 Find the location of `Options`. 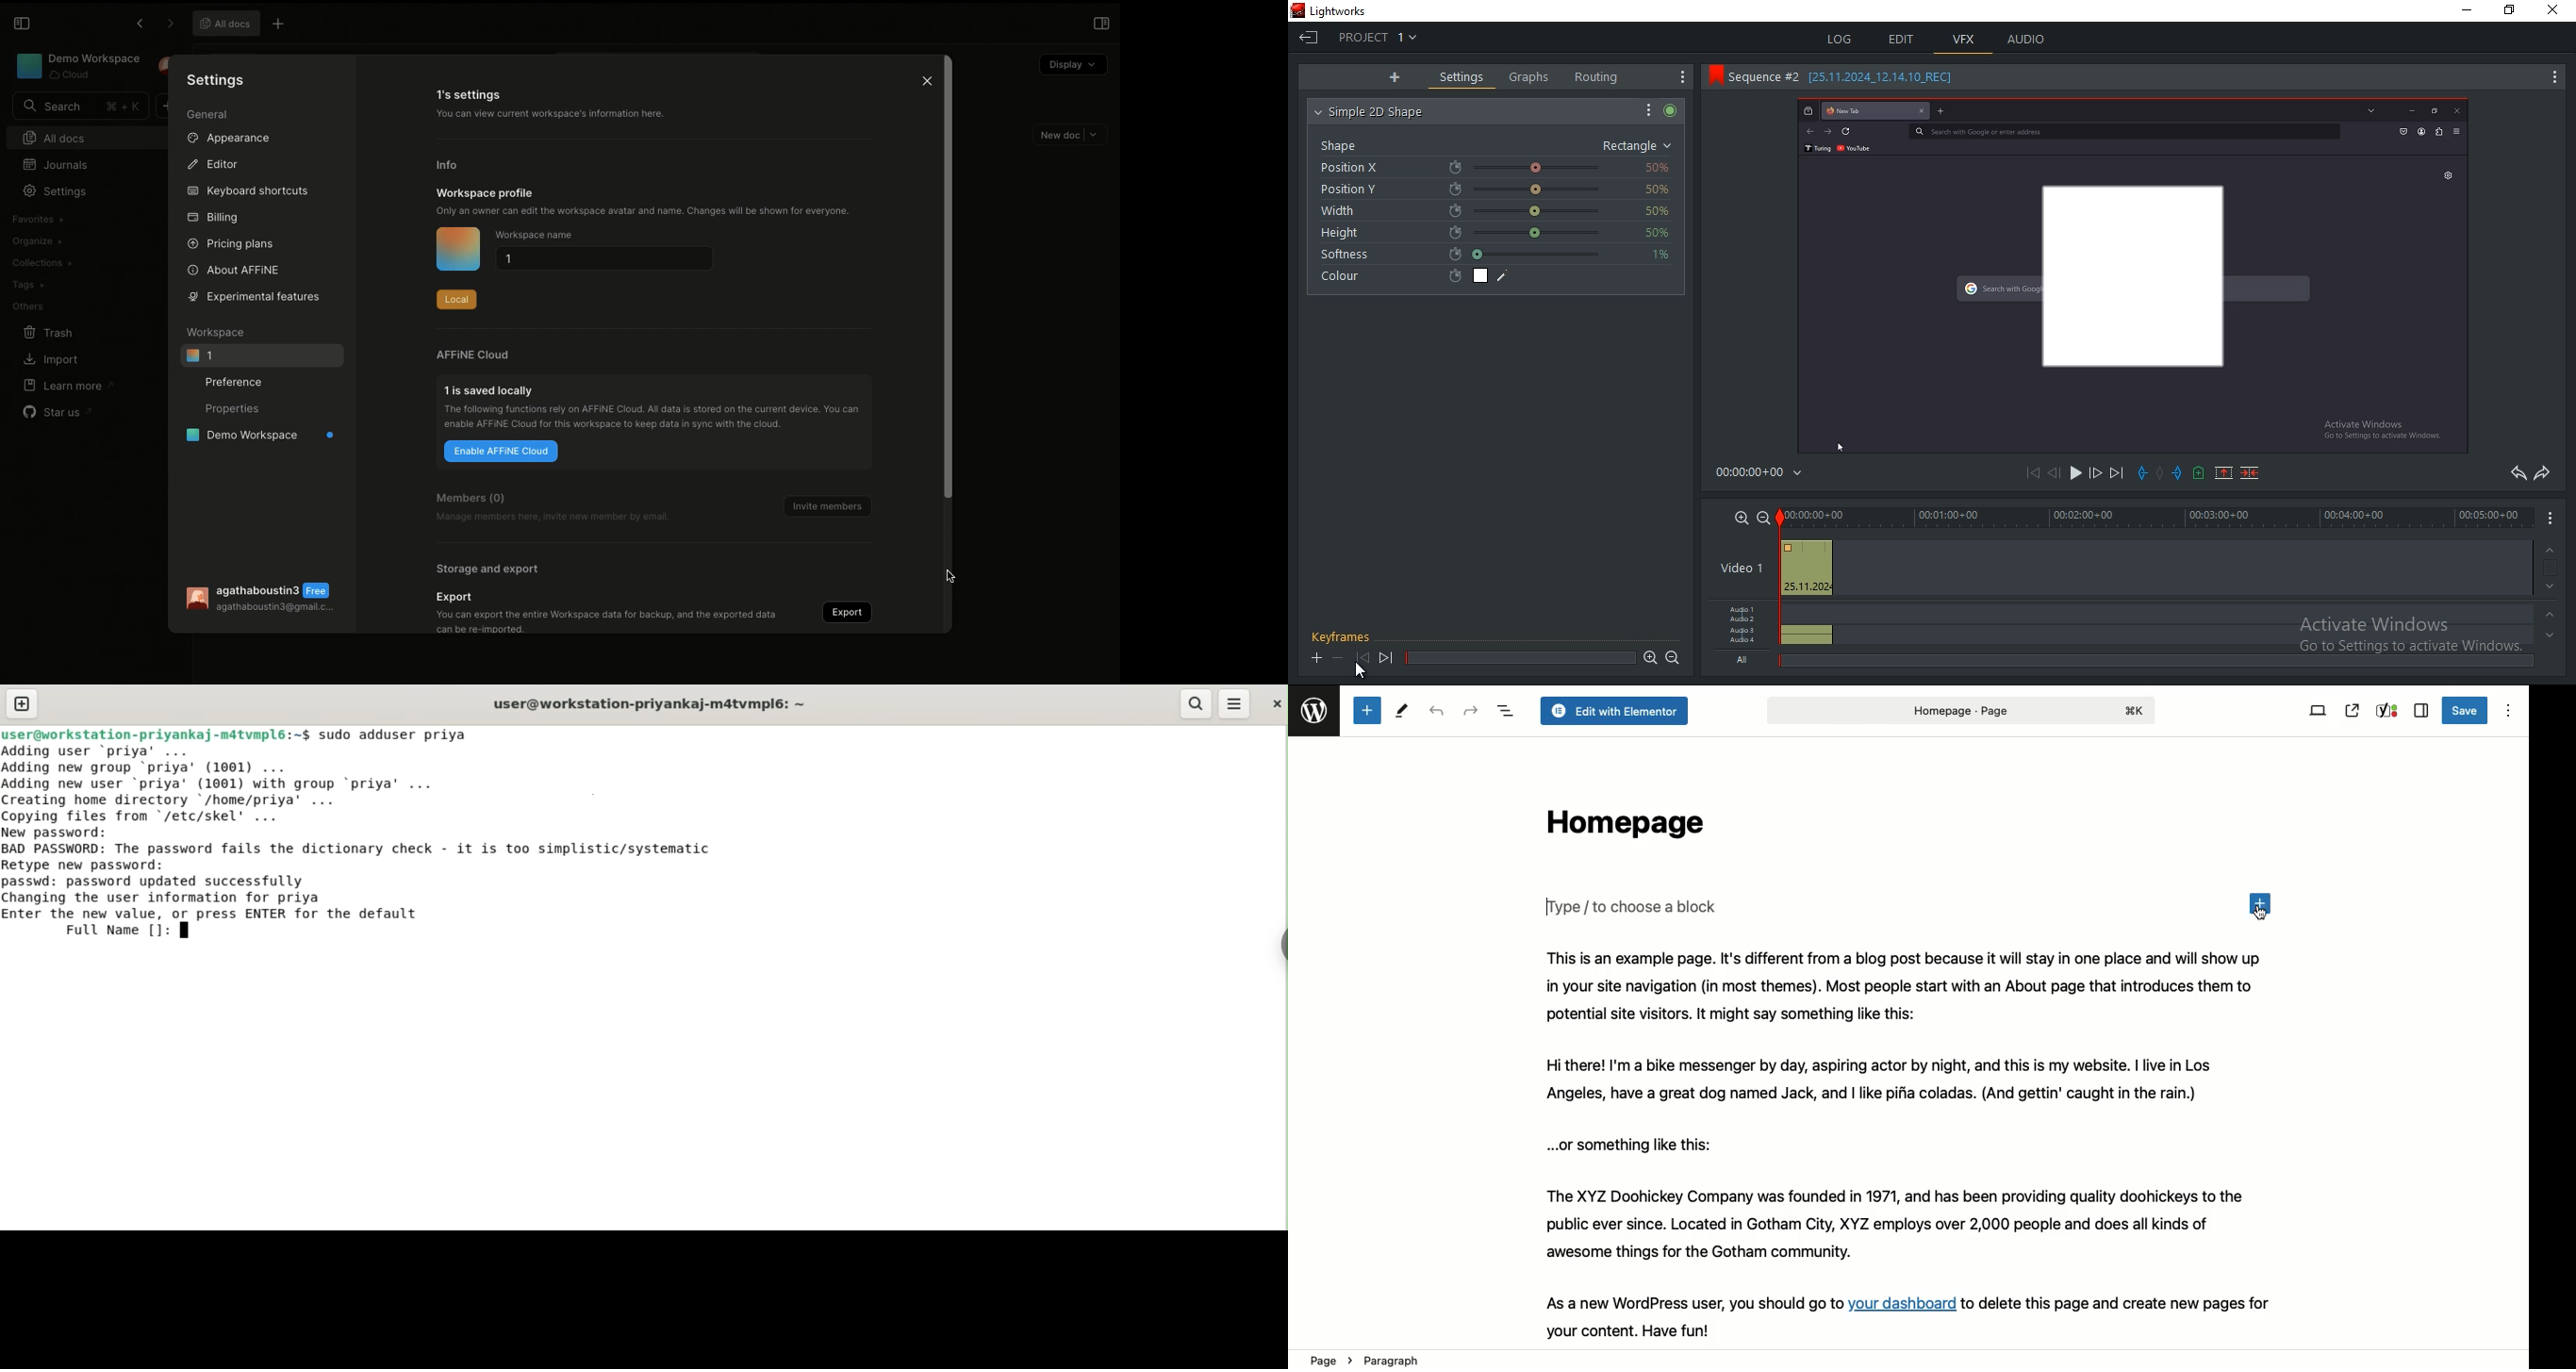

Options is located at coordinates (2507, 711).